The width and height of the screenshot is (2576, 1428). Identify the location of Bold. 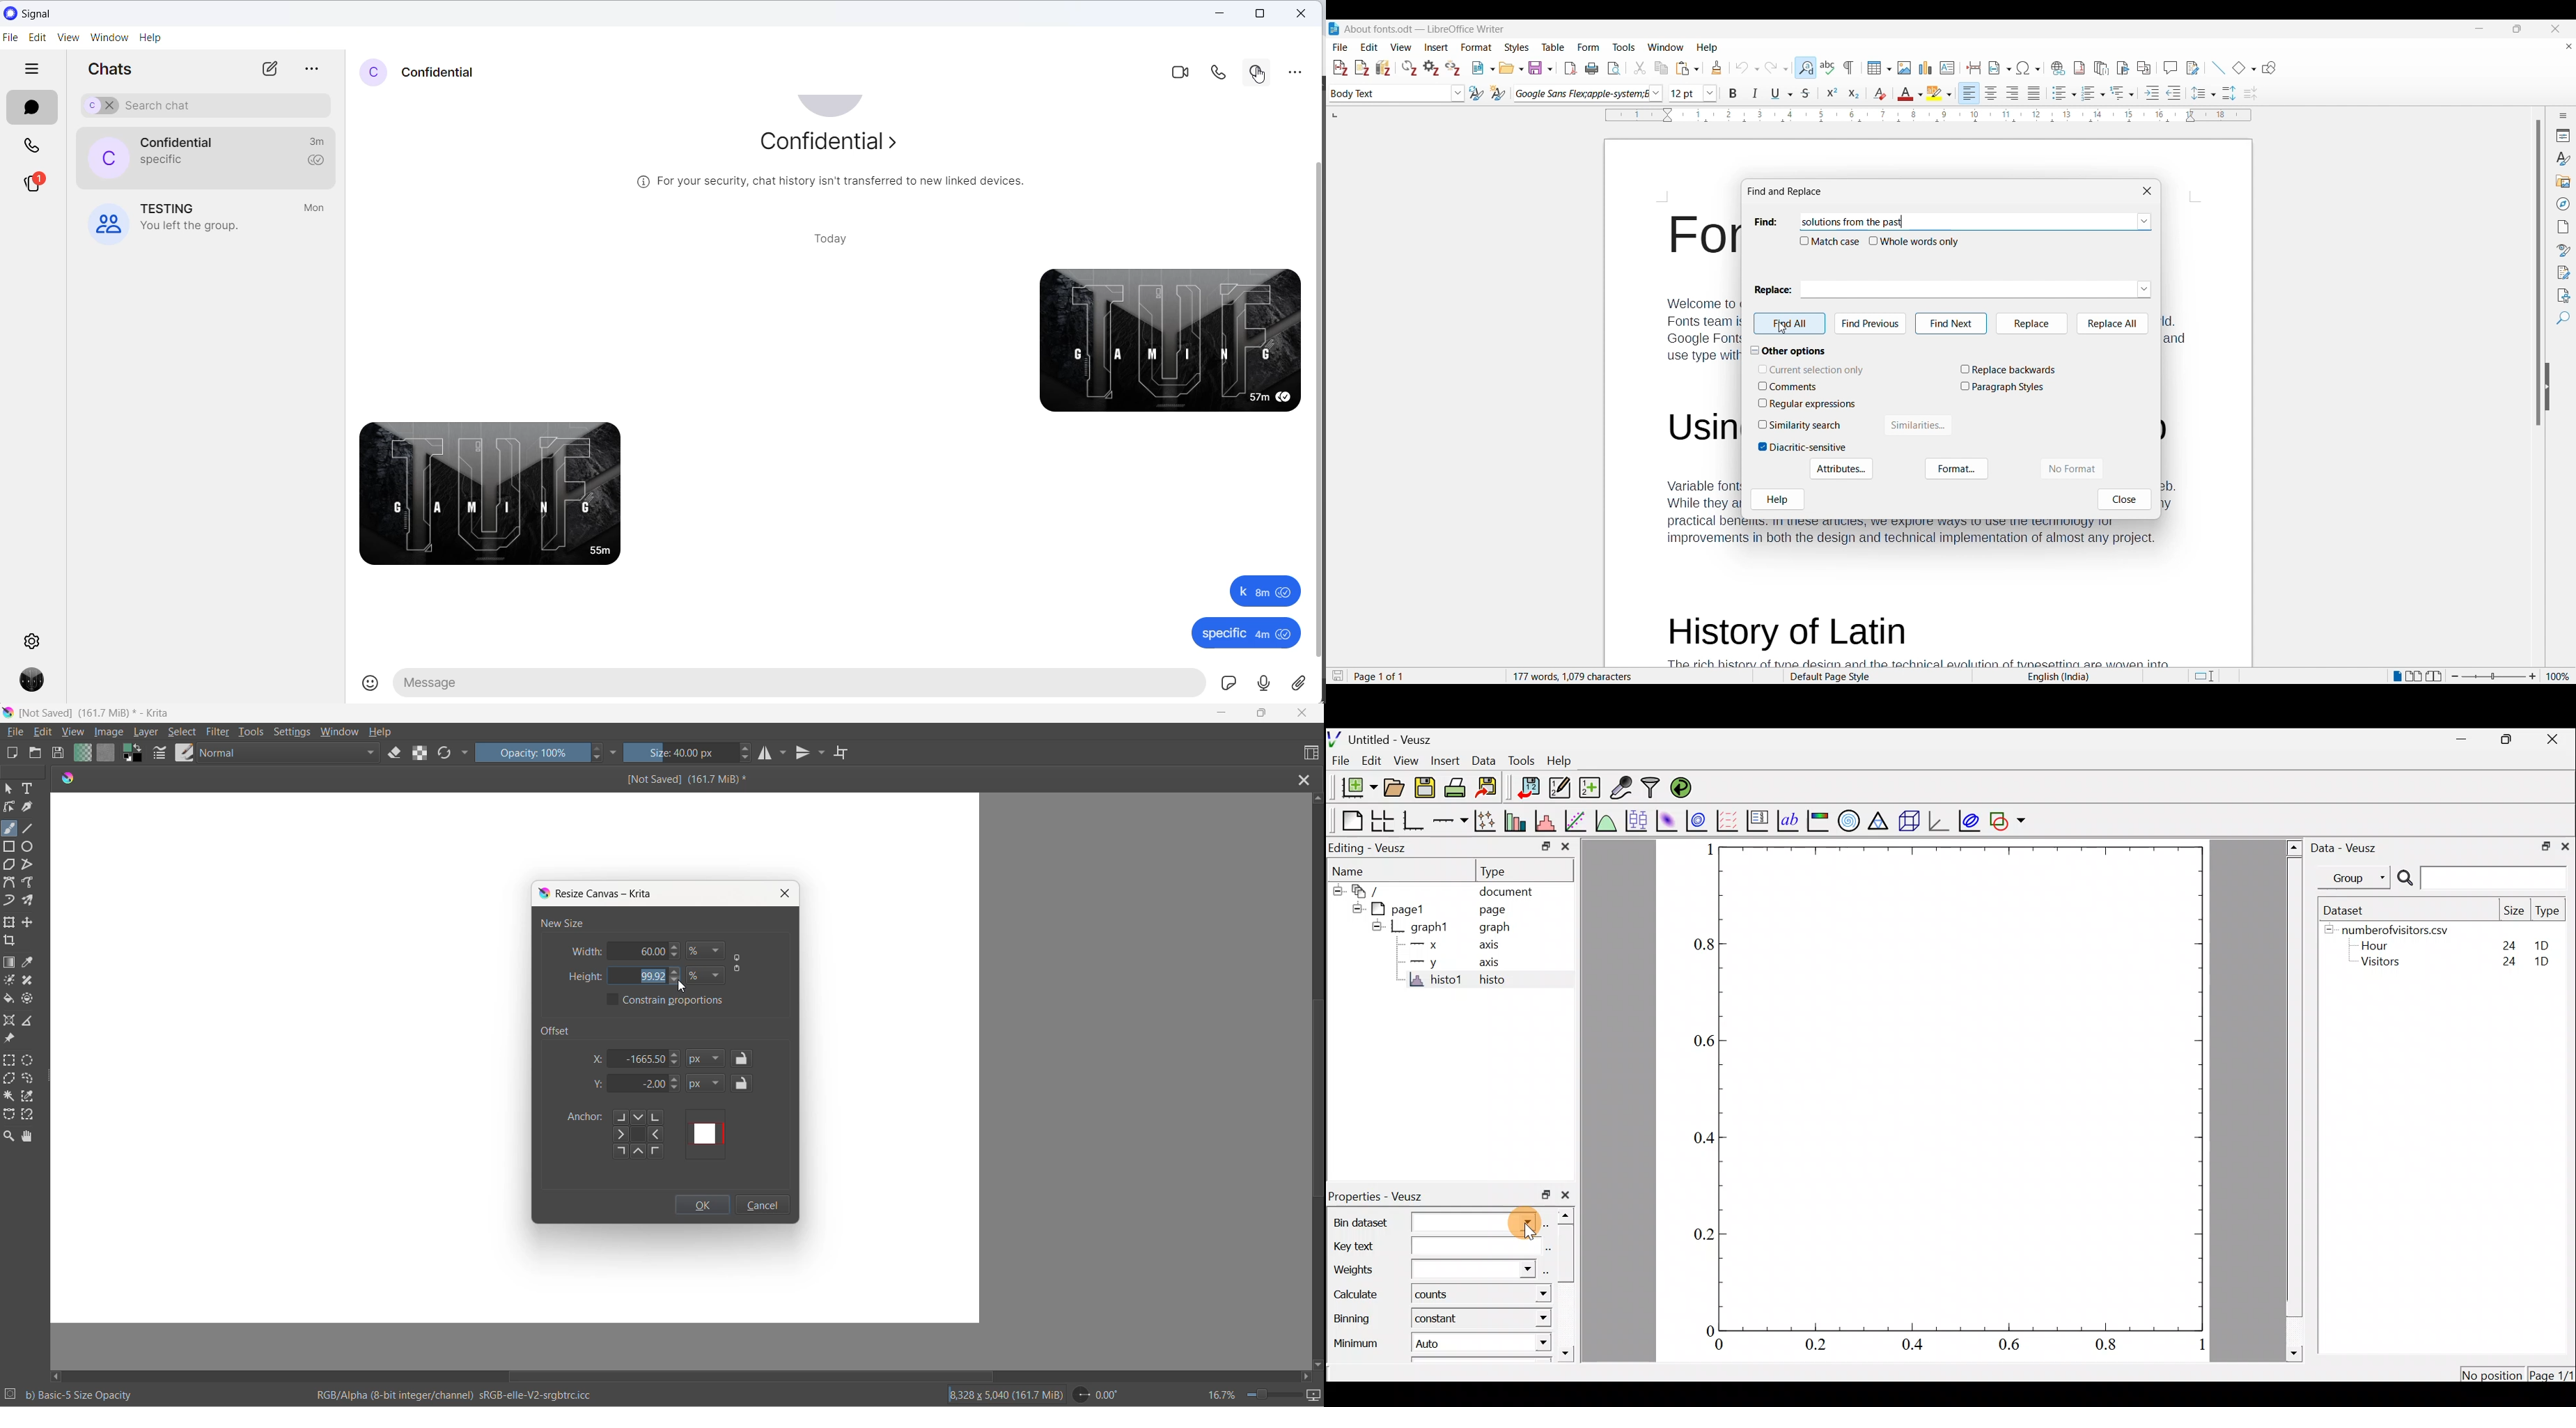
(1734, 93).